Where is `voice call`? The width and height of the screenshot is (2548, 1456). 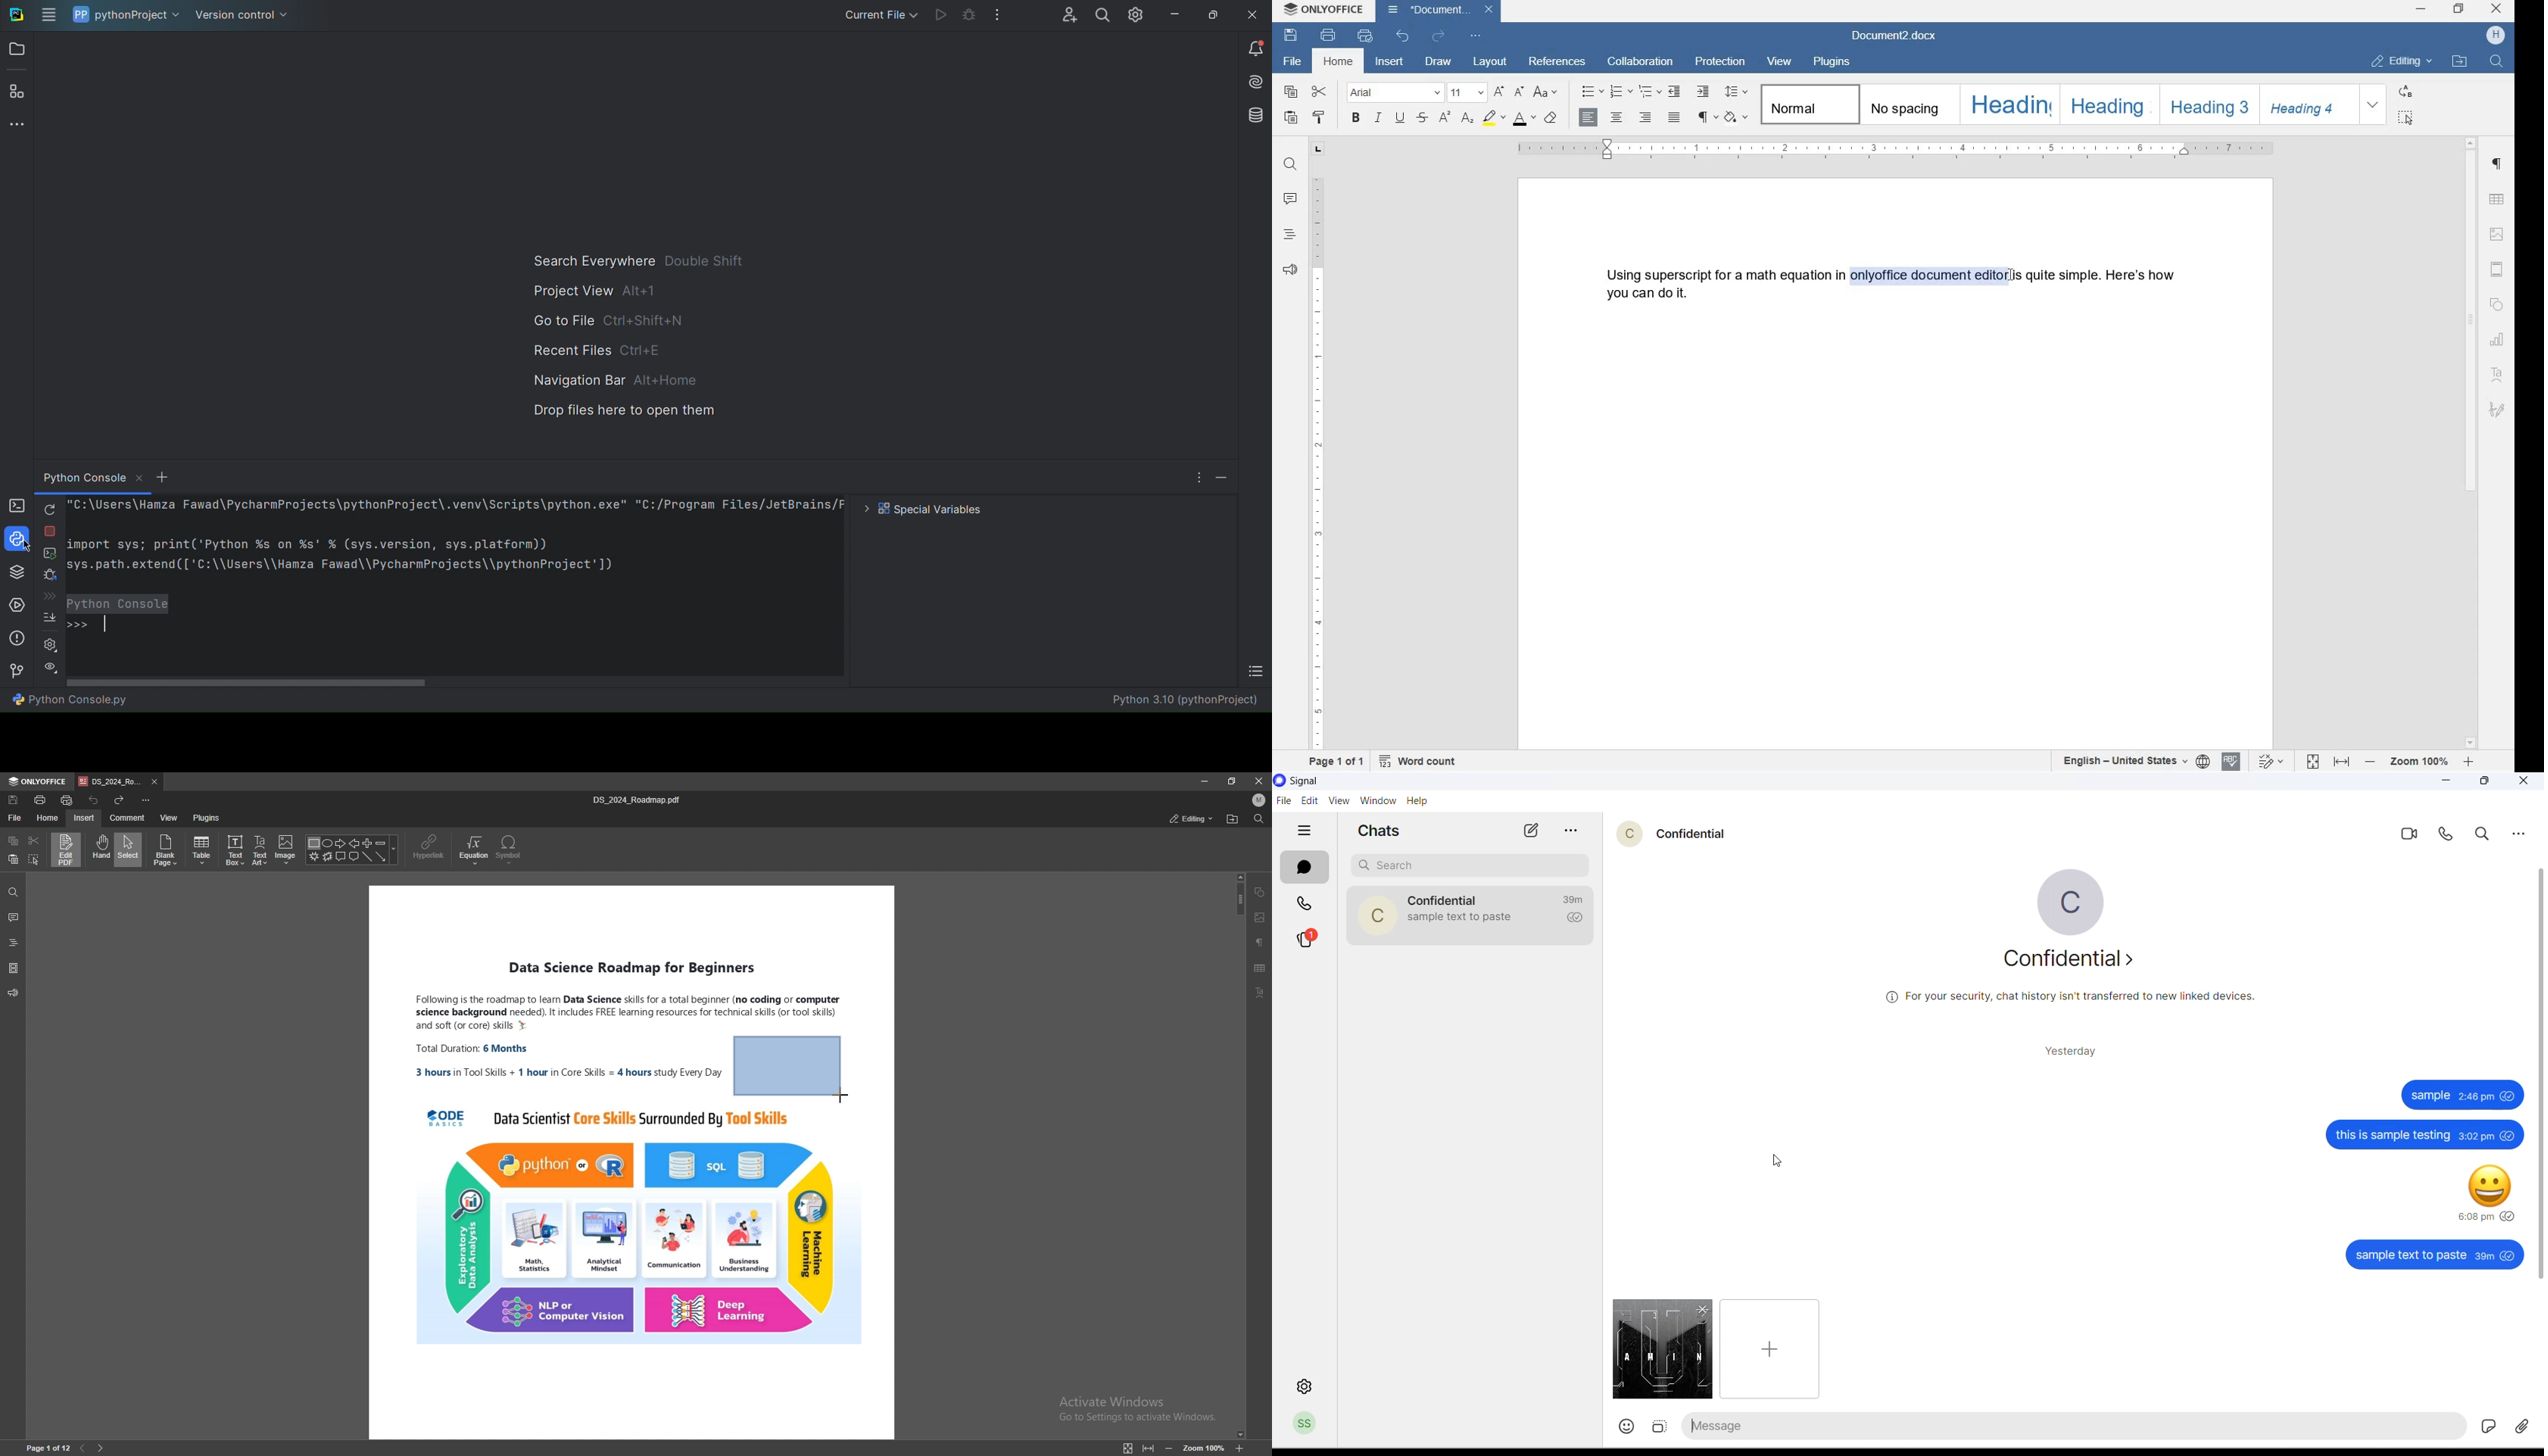
voice call is located at coordinates (2449, 837).